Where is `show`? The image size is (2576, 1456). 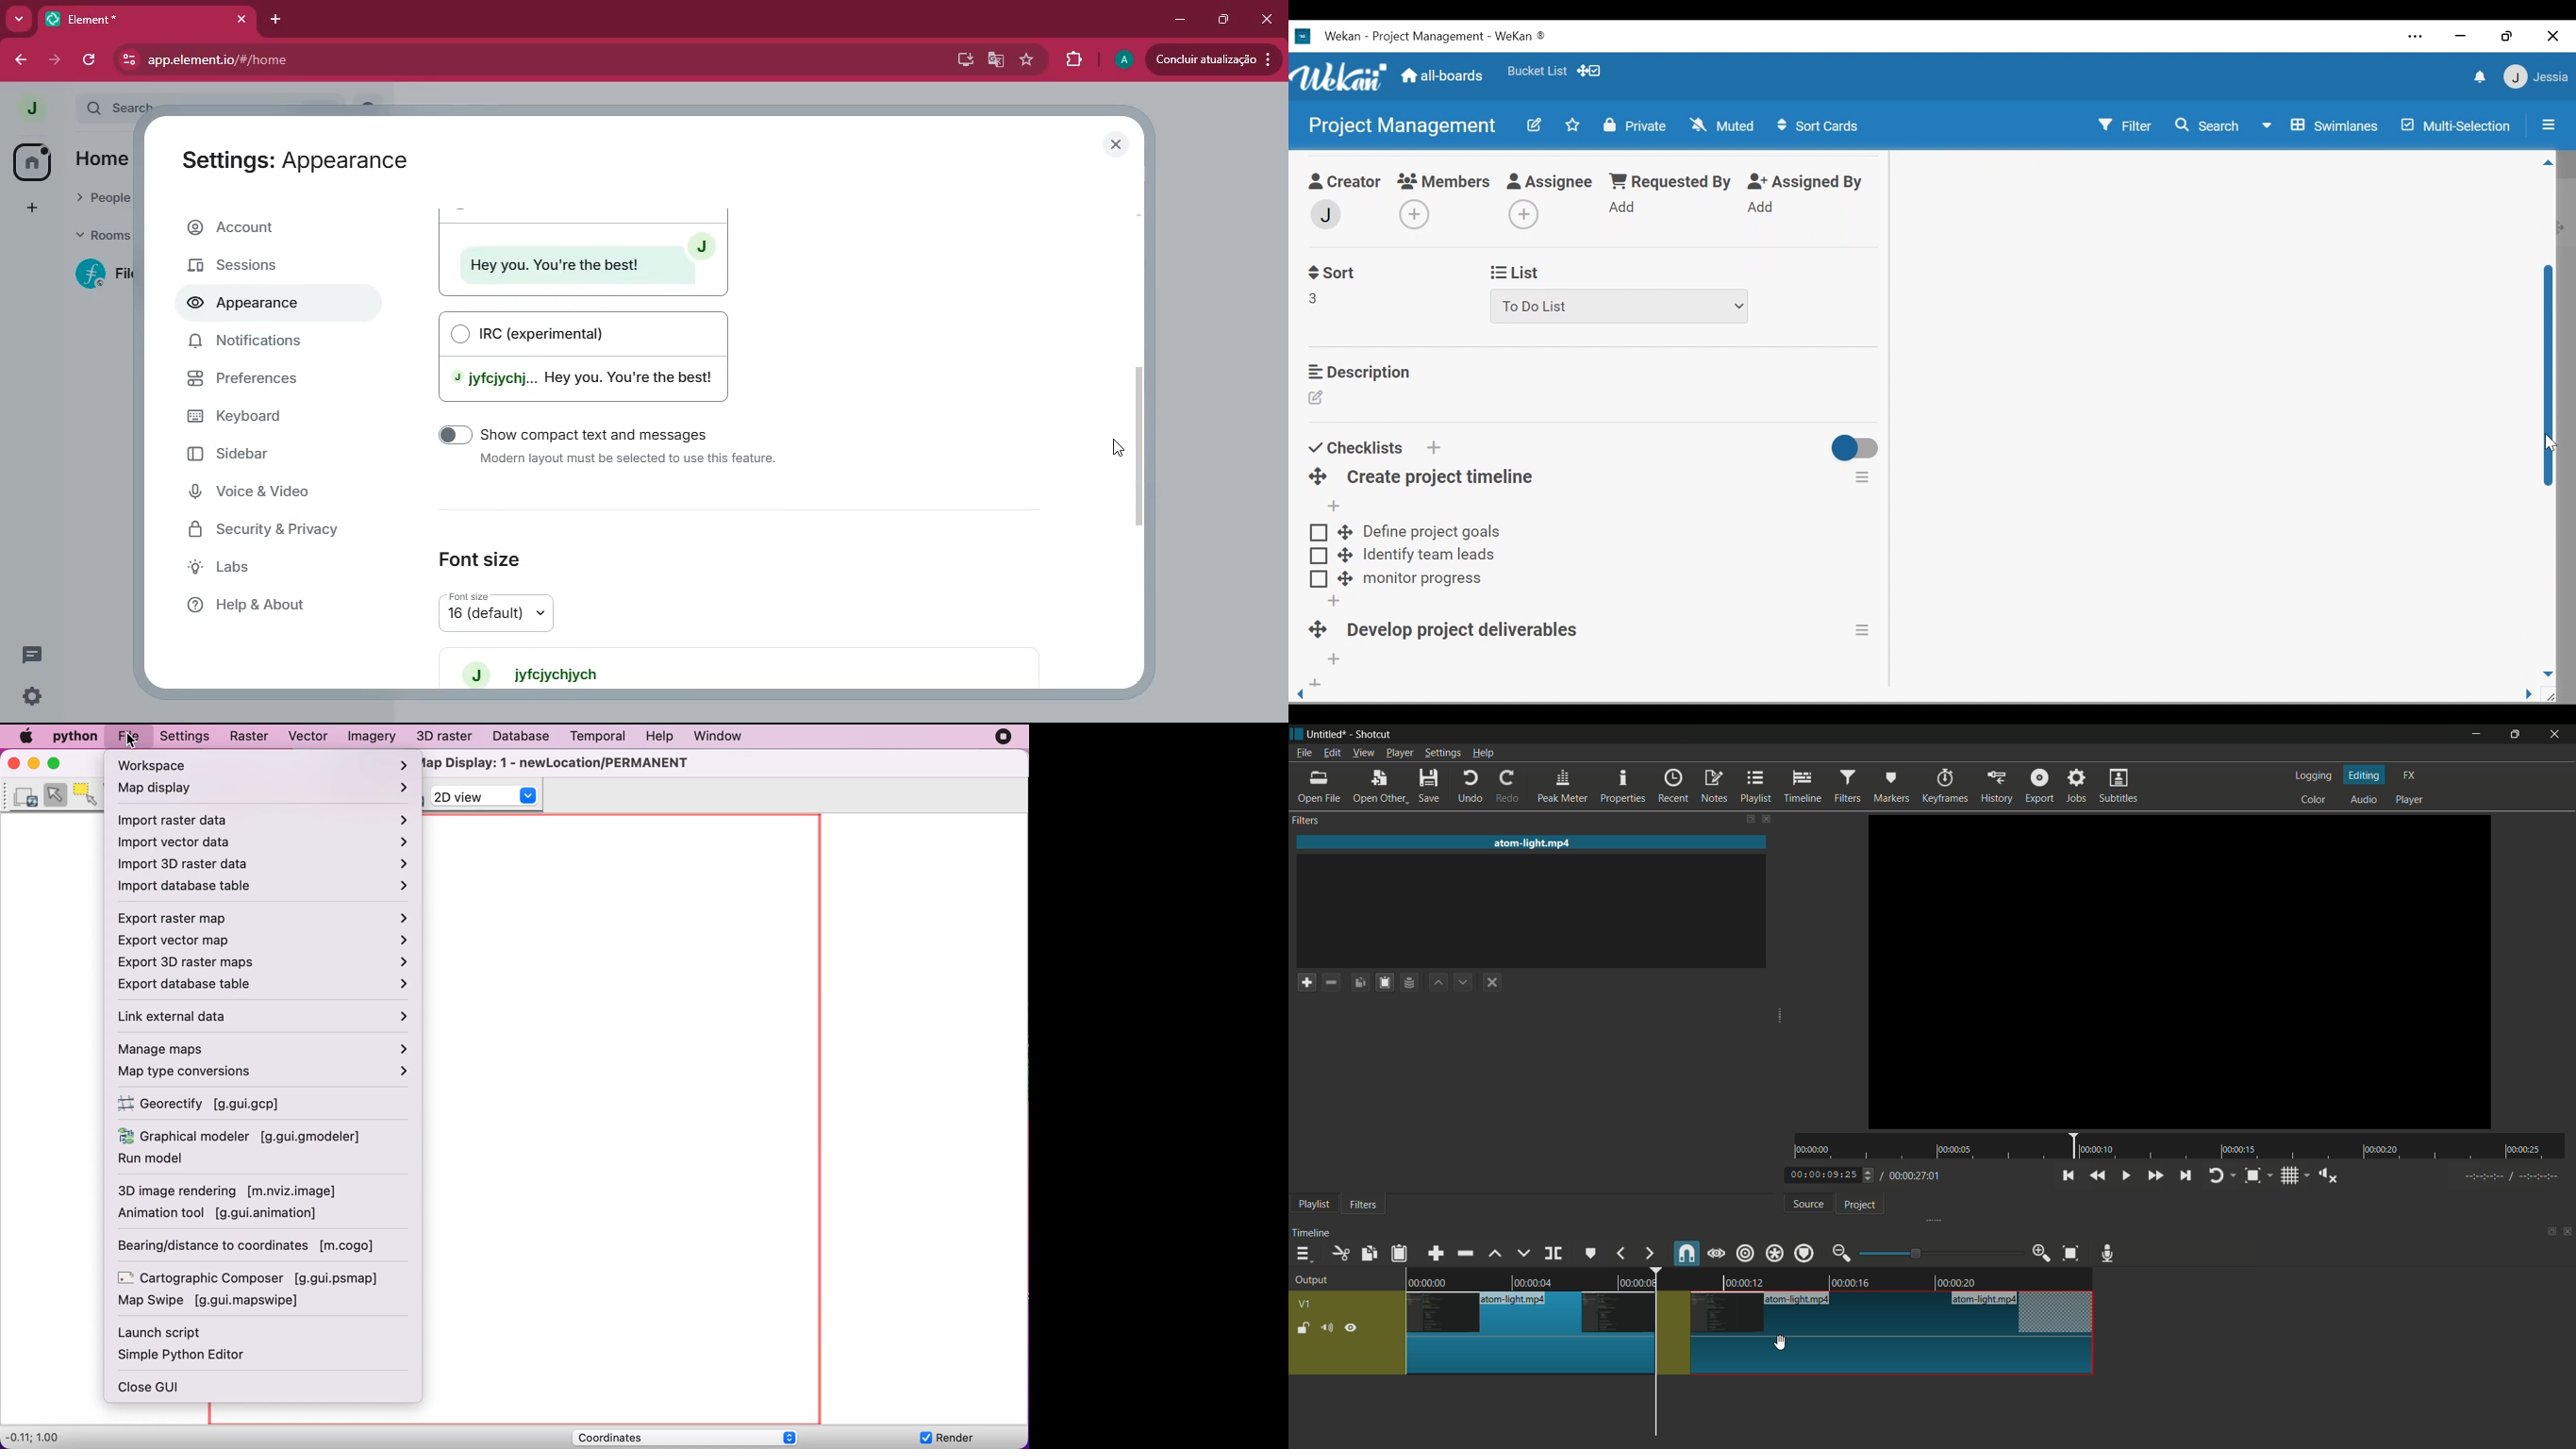 show is located at coordinates (619, 433).